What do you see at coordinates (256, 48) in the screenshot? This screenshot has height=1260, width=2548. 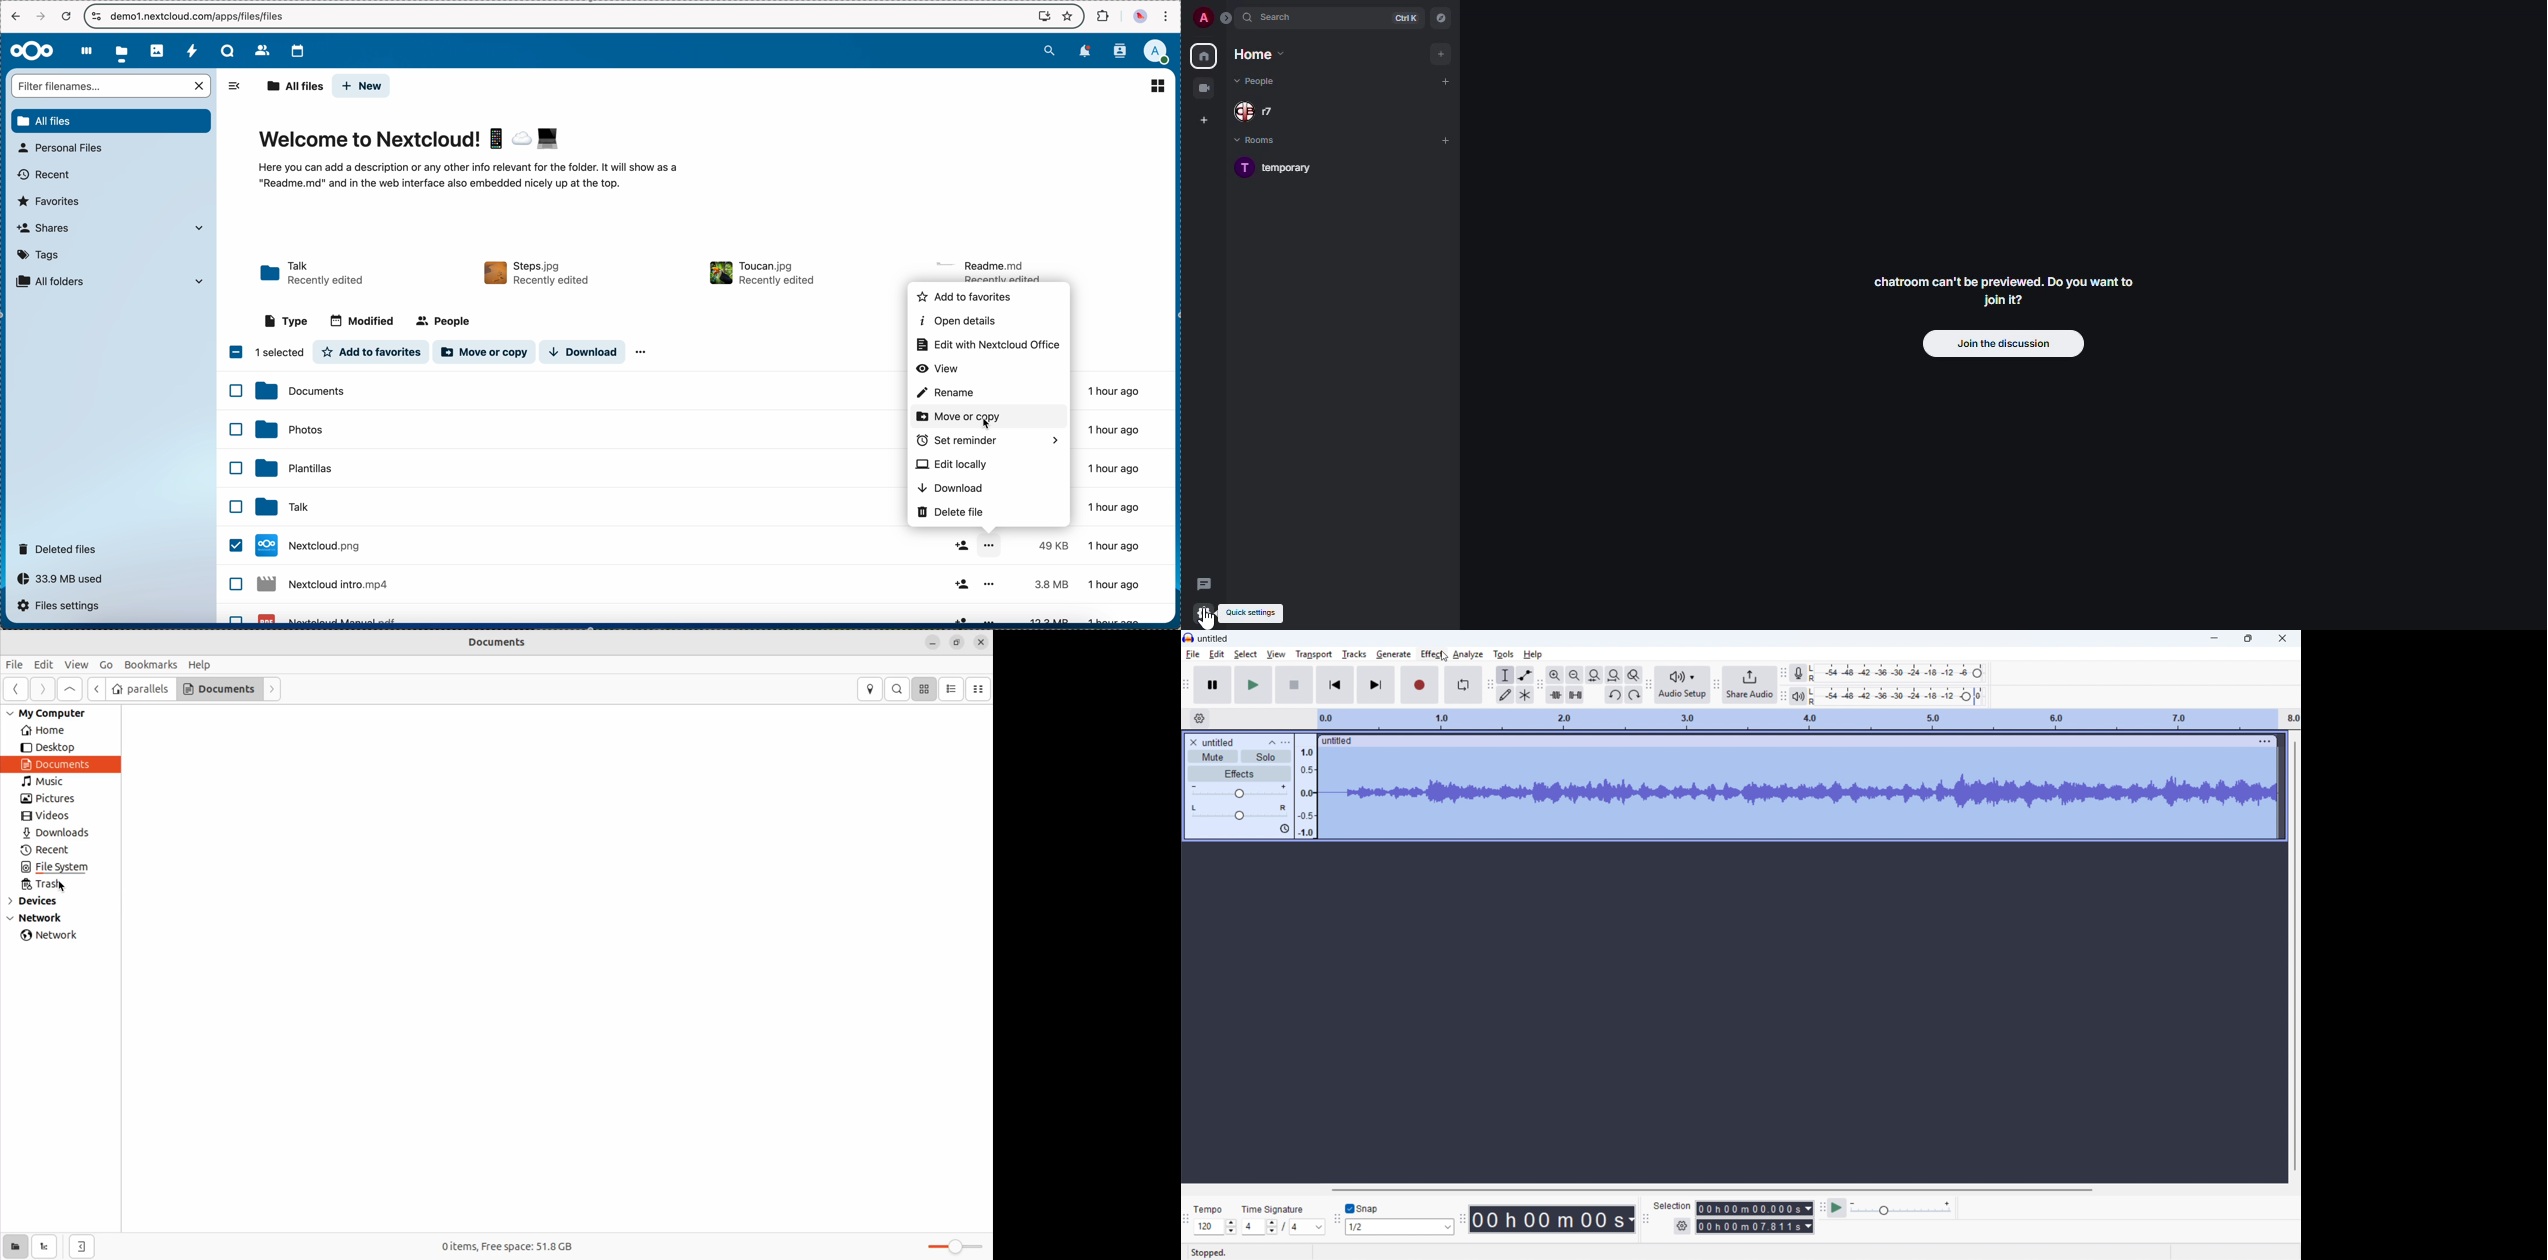 I see `contacts` at bounding box center [256, 48].